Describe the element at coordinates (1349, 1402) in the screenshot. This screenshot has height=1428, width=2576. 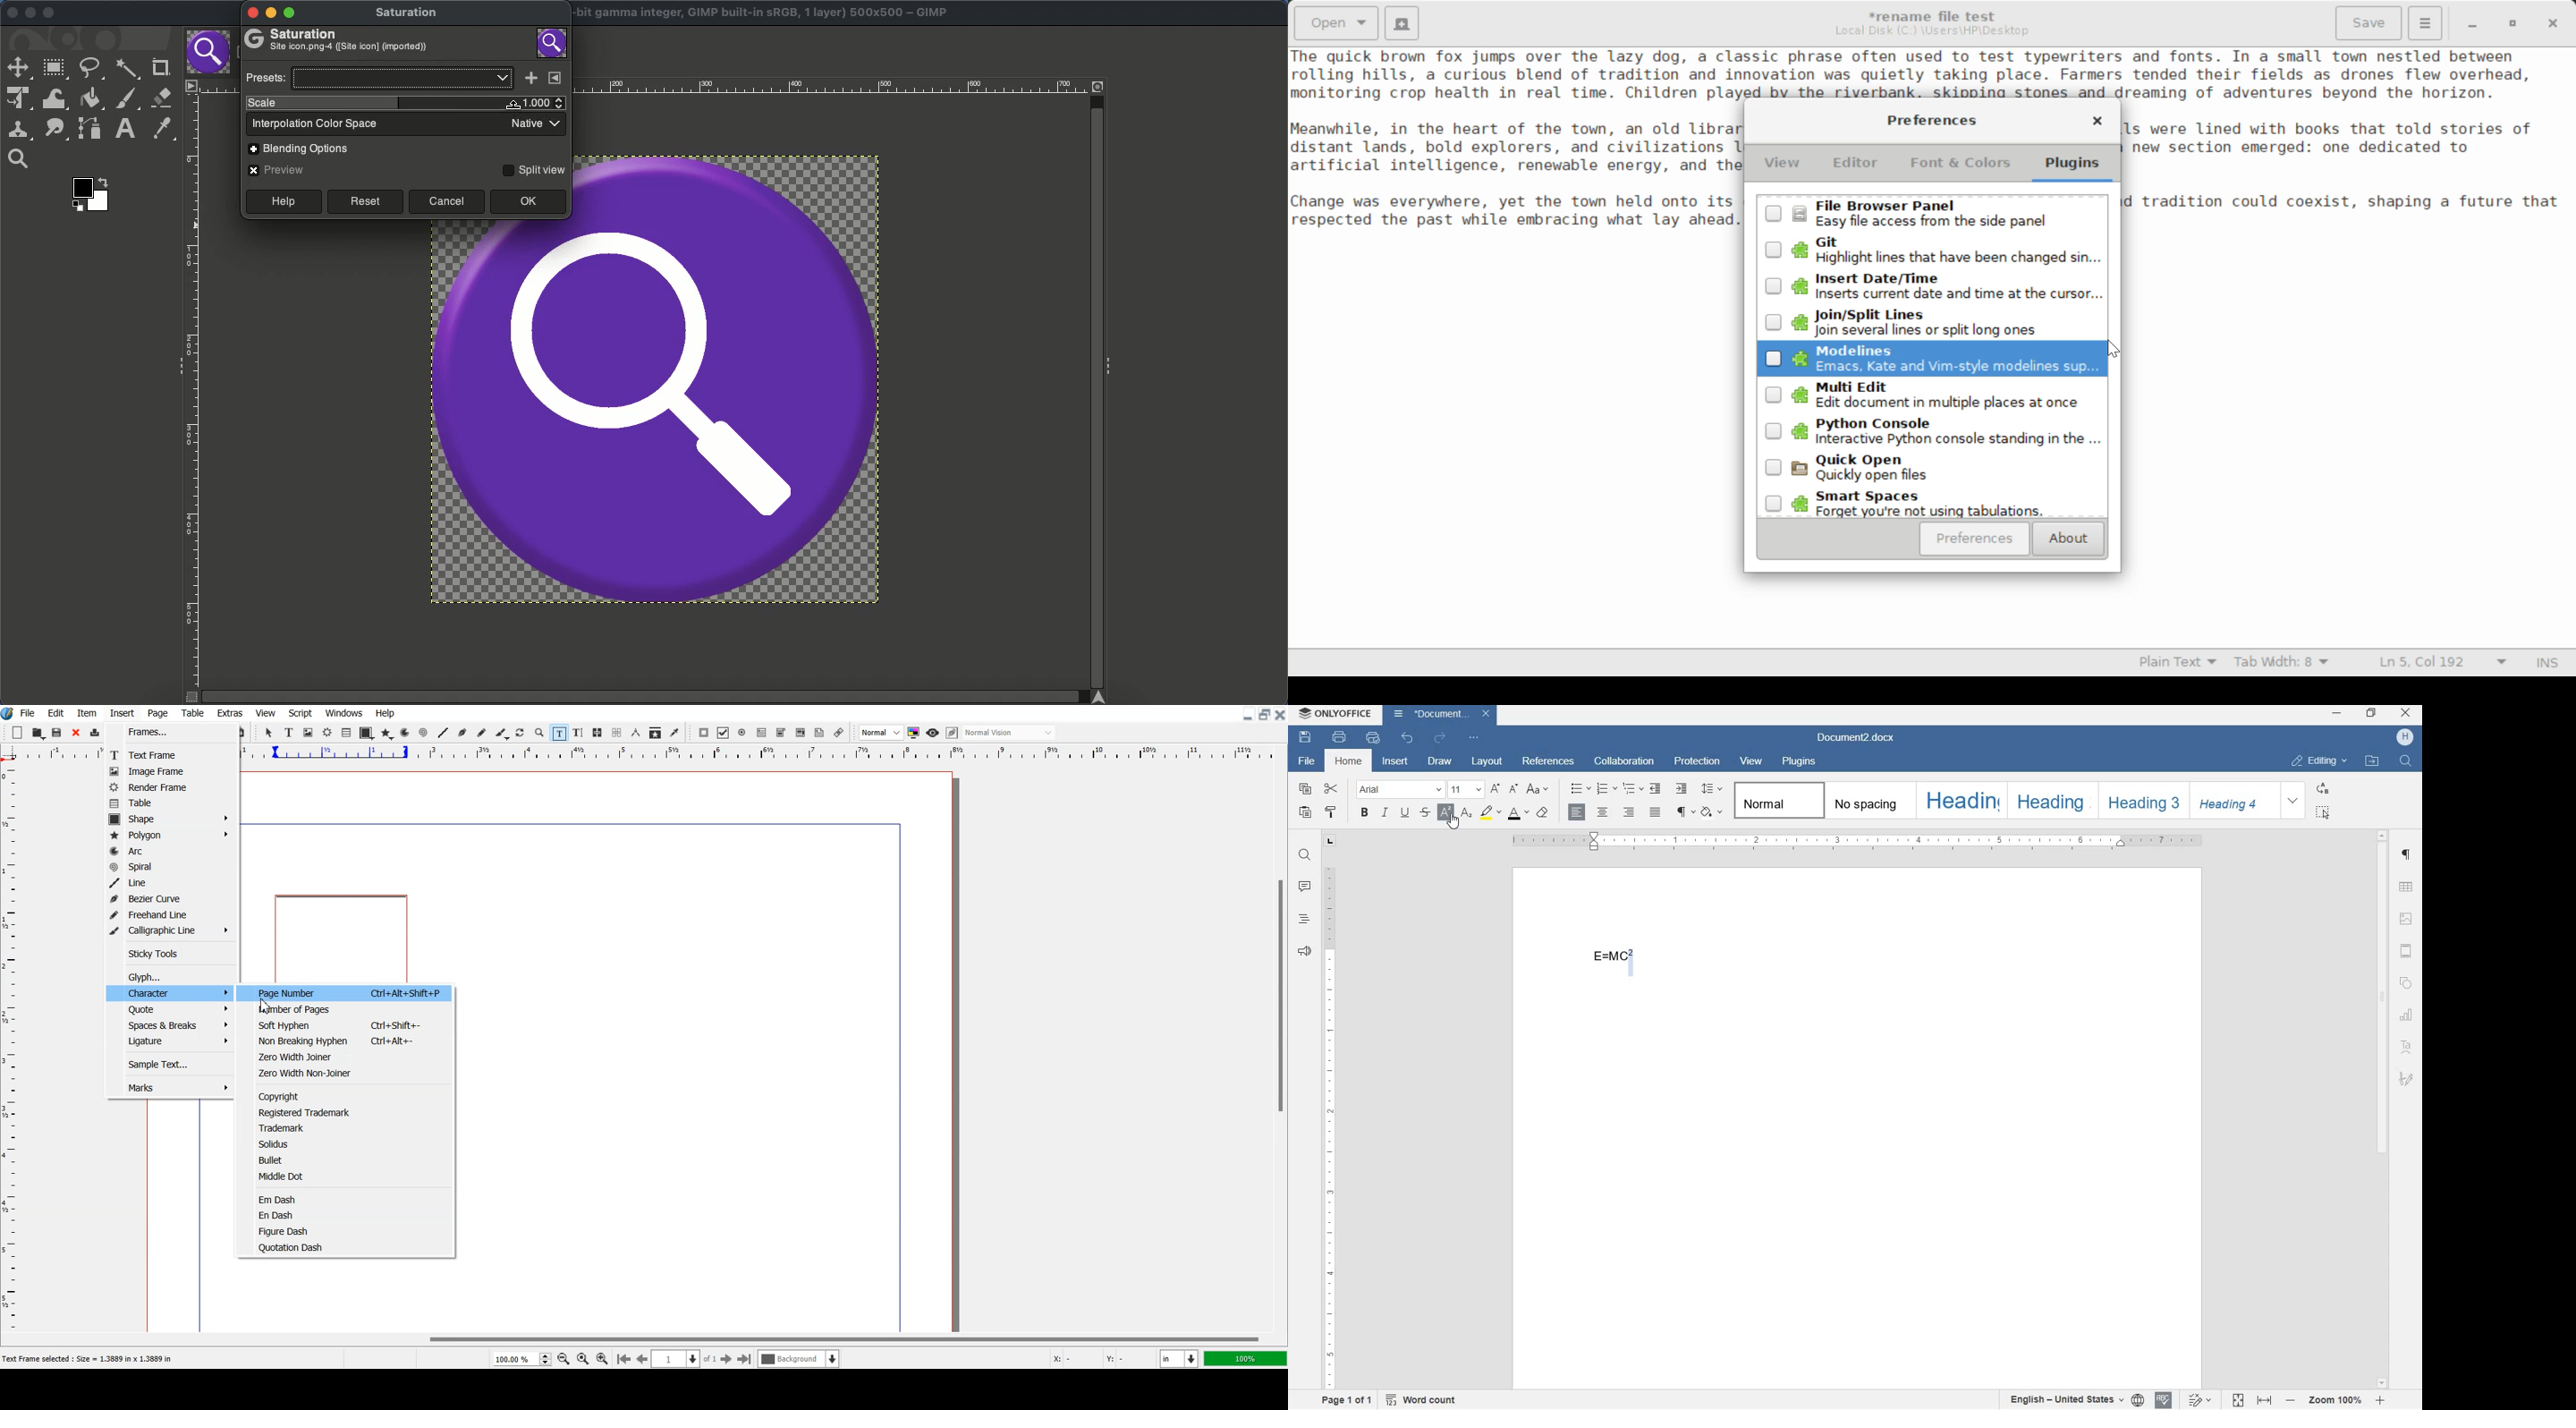
I see `page 1 of 1` at that location.